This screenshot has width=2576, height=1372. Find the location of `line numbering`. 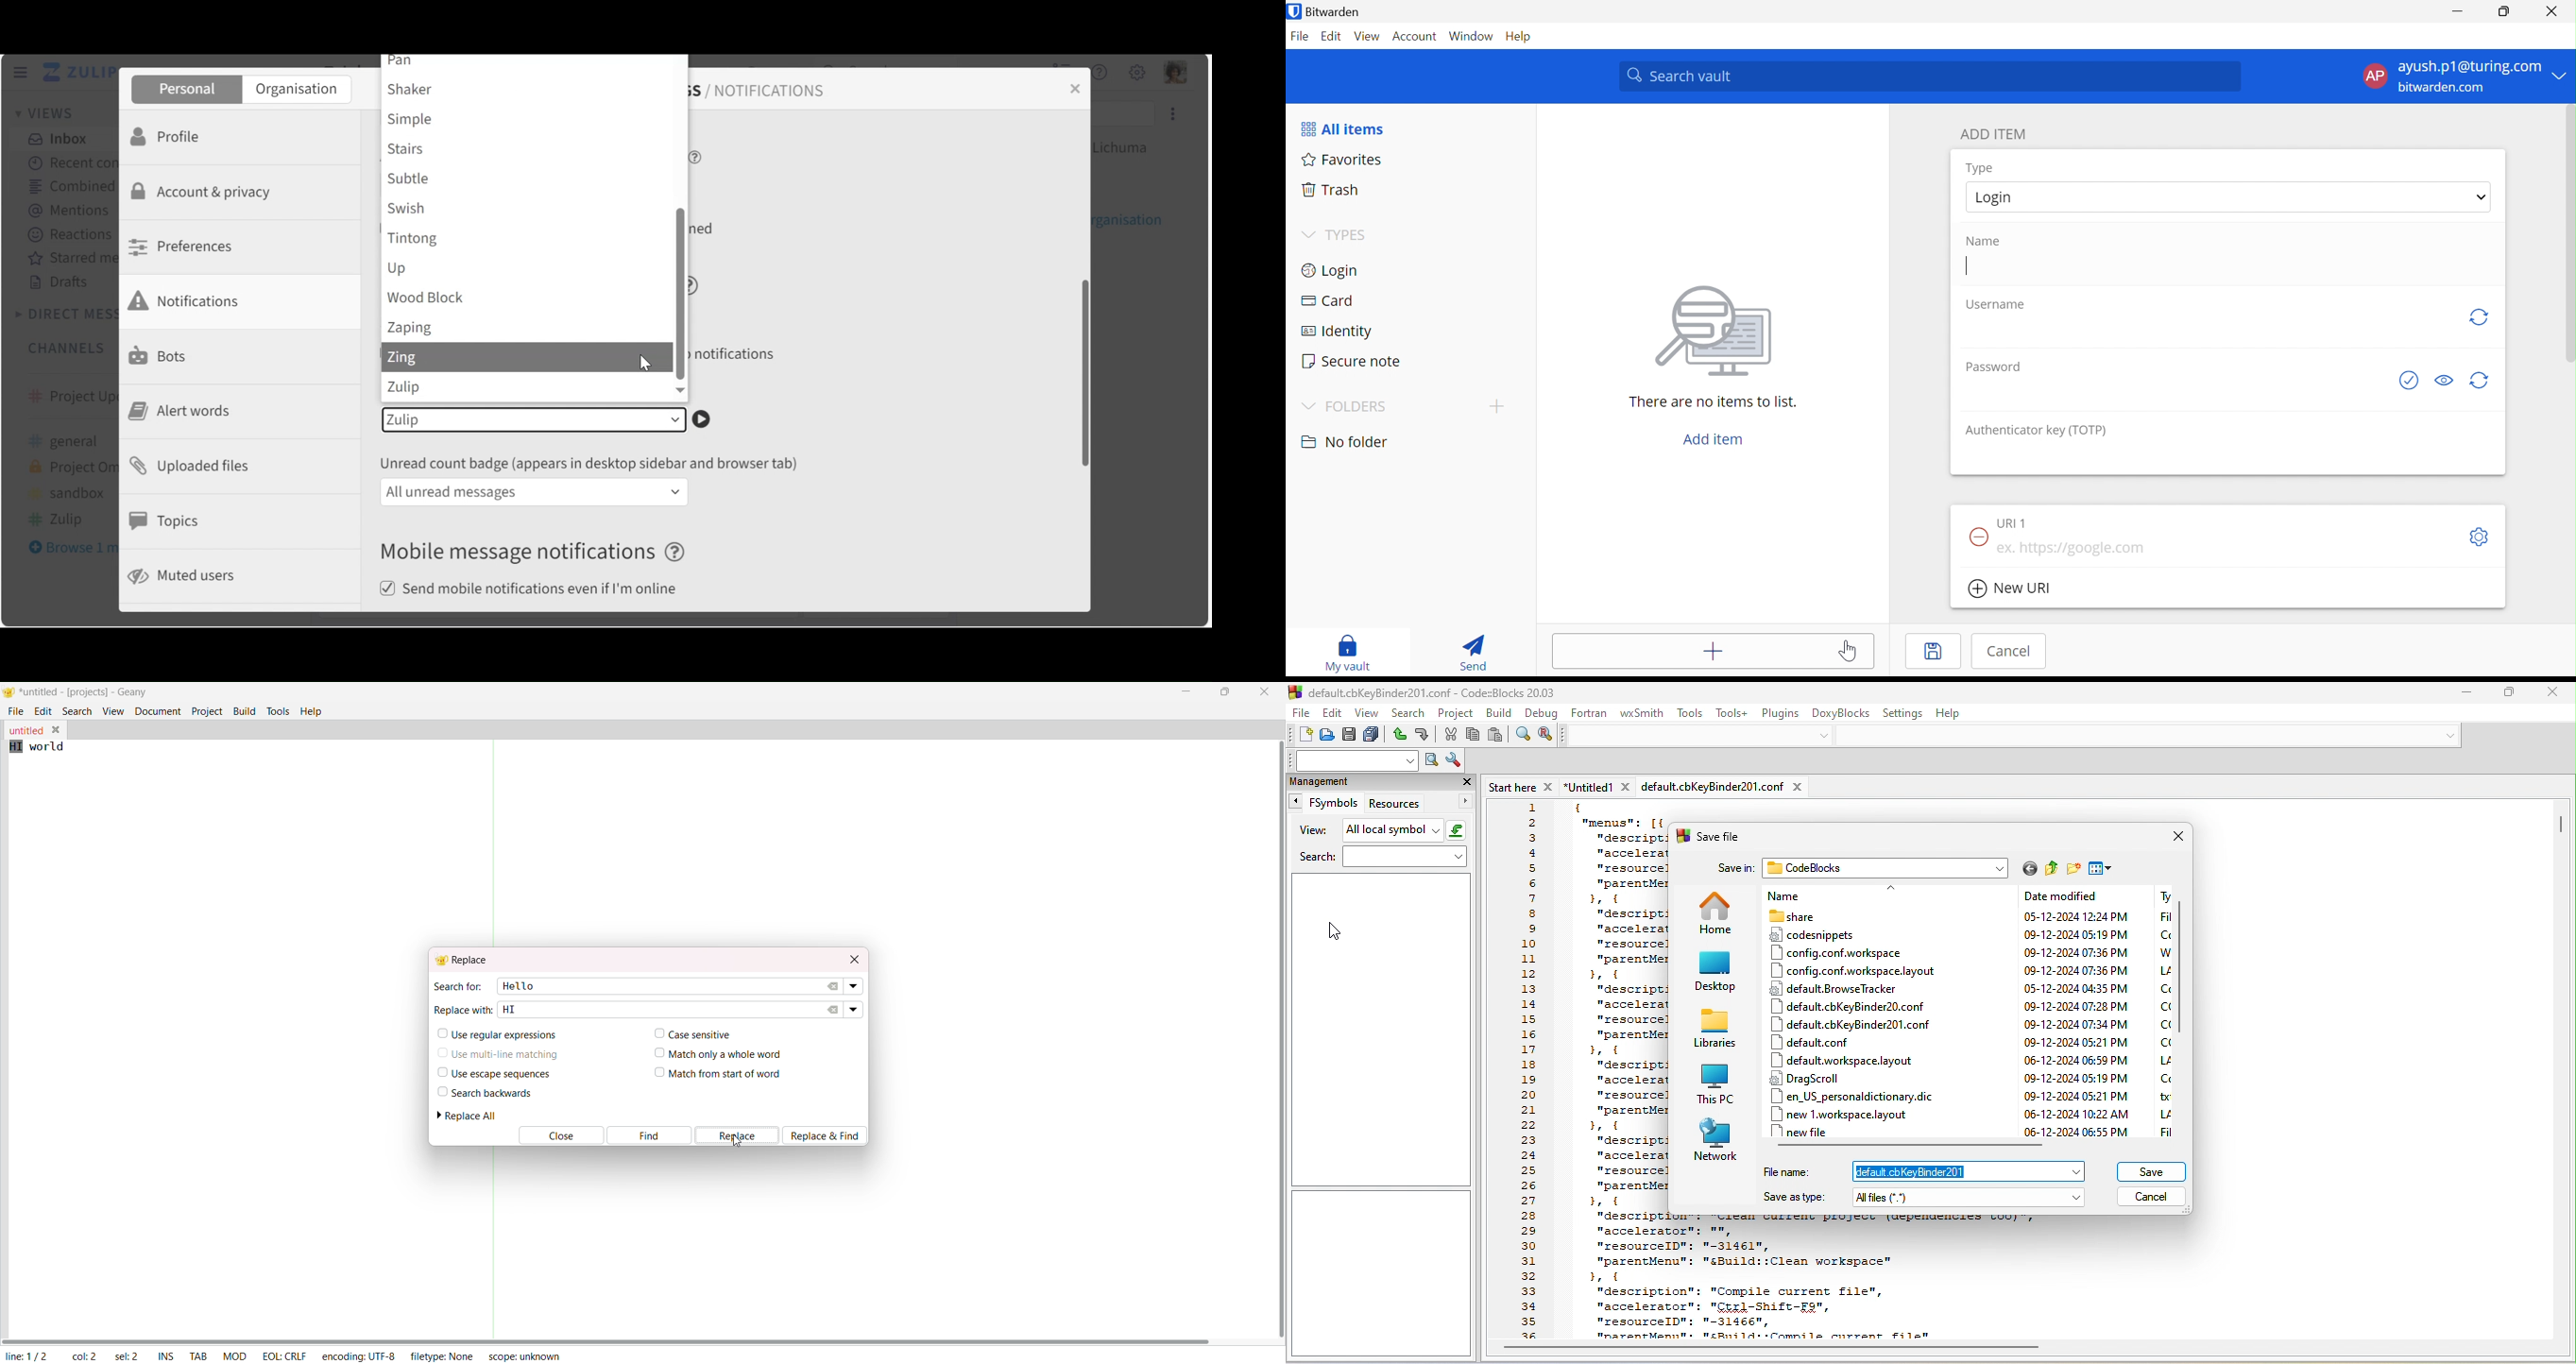

line numbering is located at coordinates (1530, 1072).